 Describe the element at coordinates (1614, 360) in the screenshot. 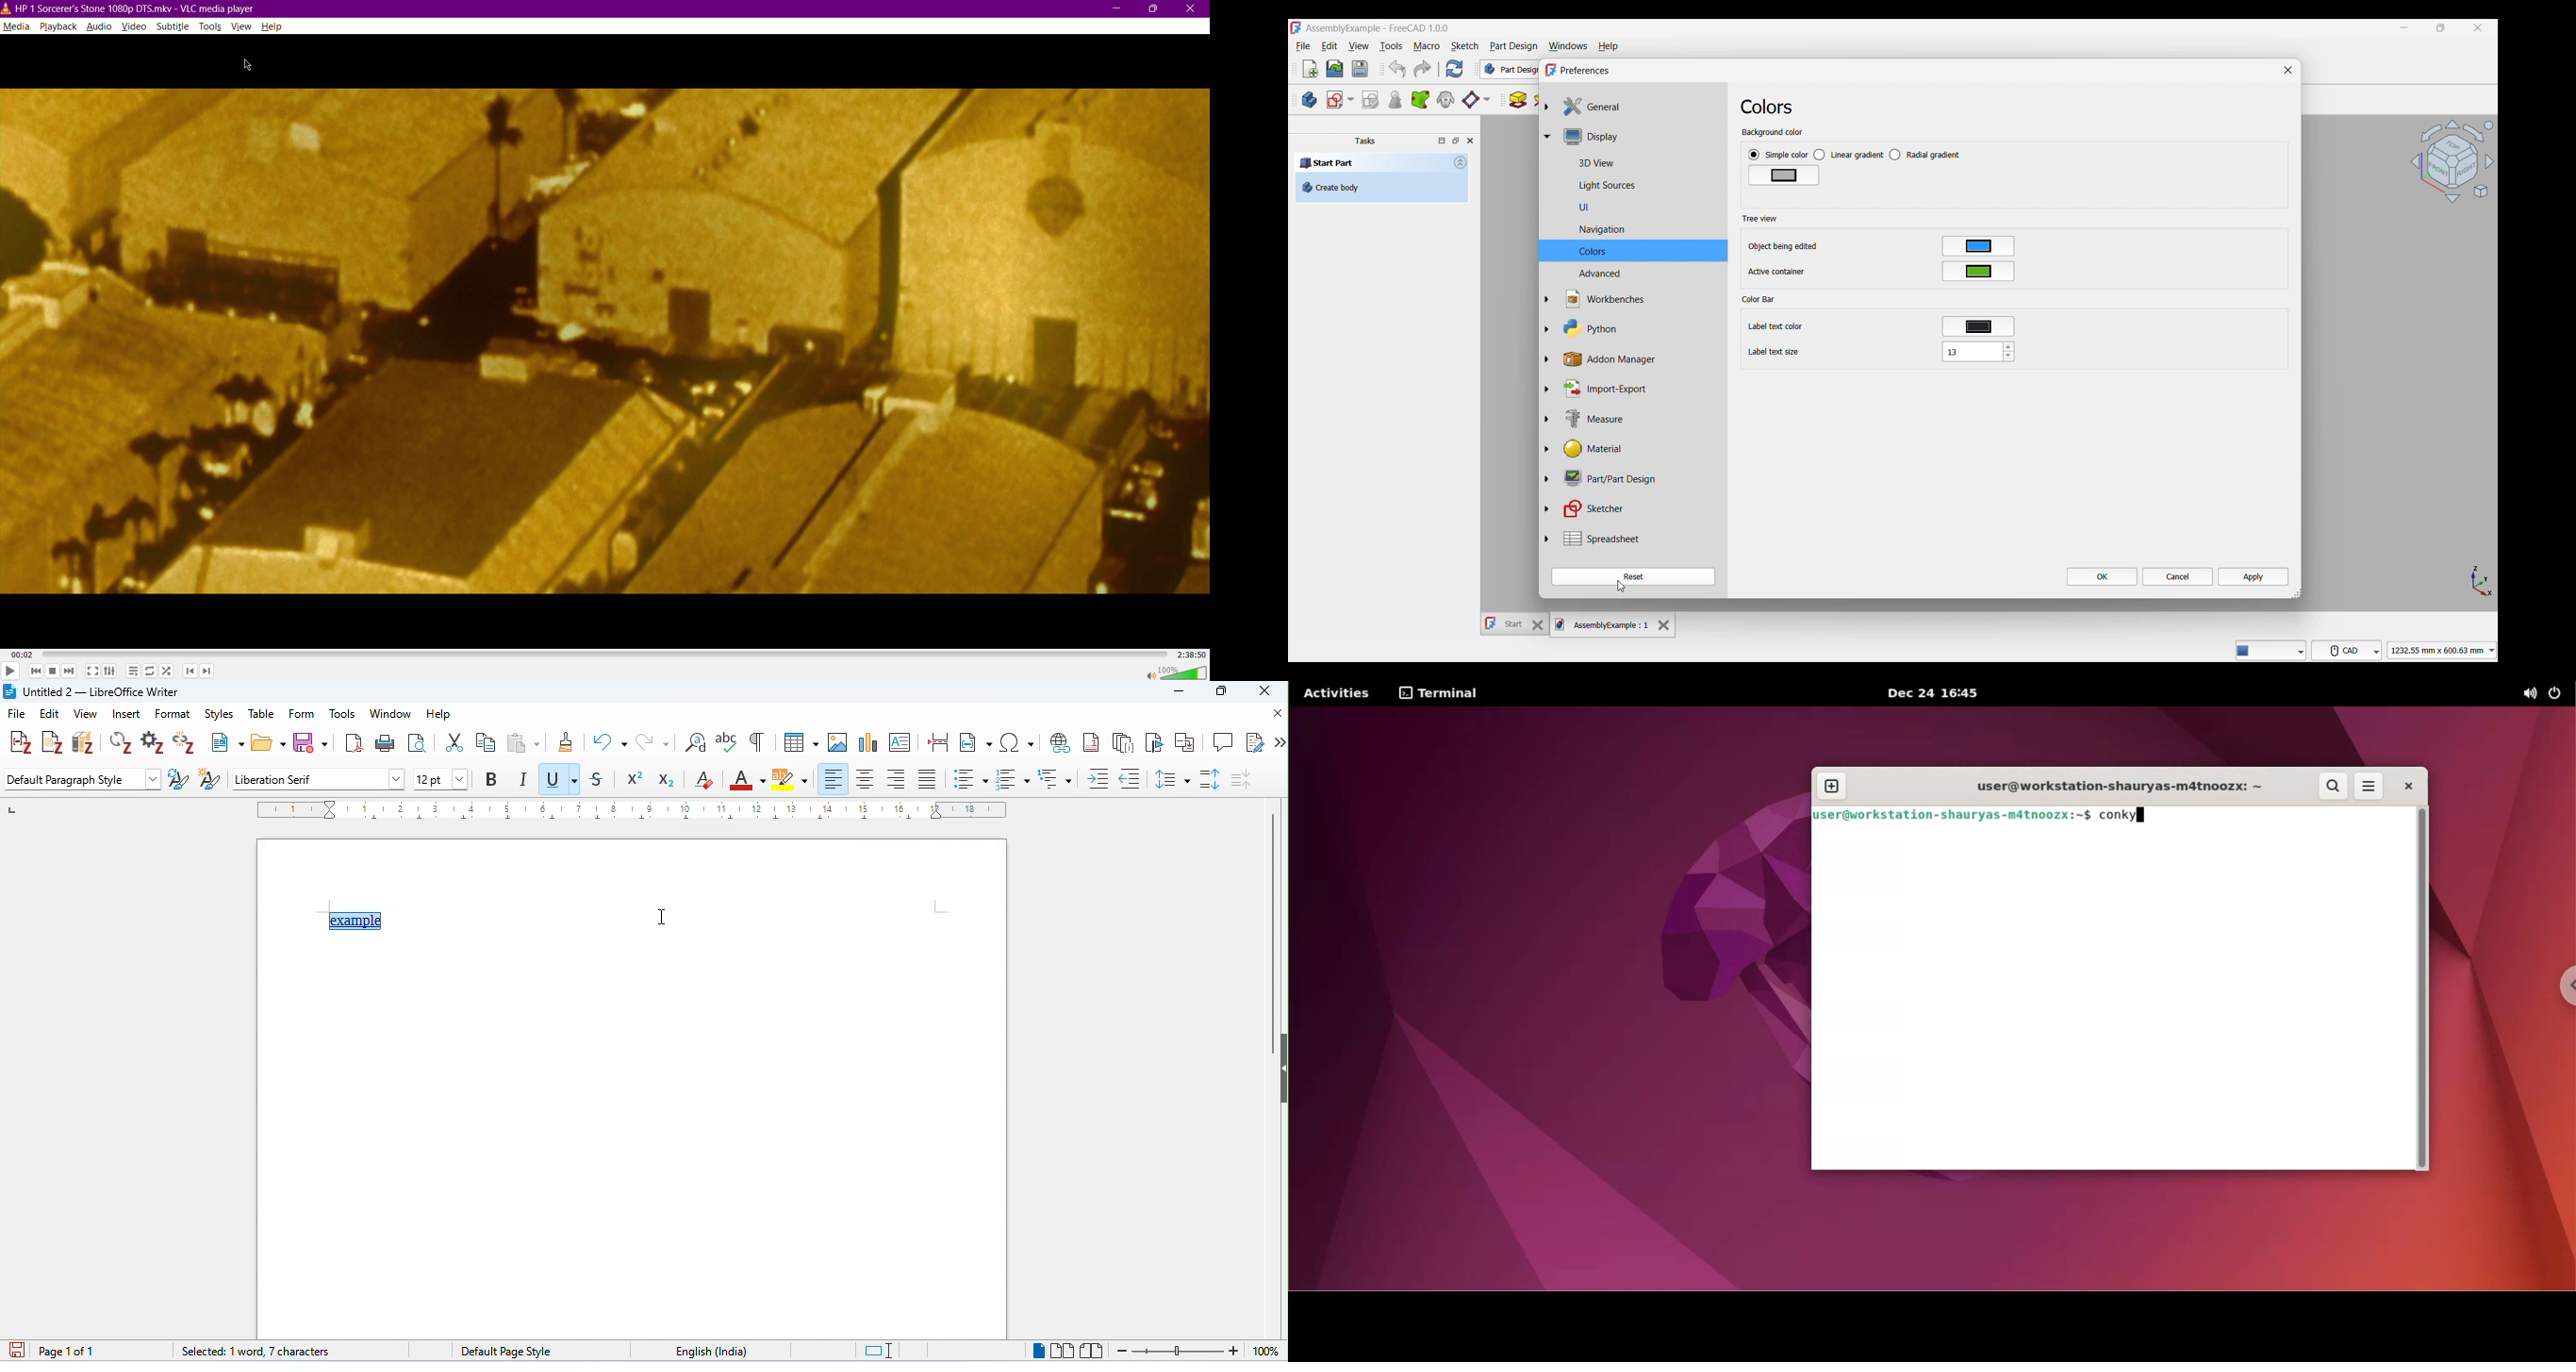

I see `Addon manager` at that location.